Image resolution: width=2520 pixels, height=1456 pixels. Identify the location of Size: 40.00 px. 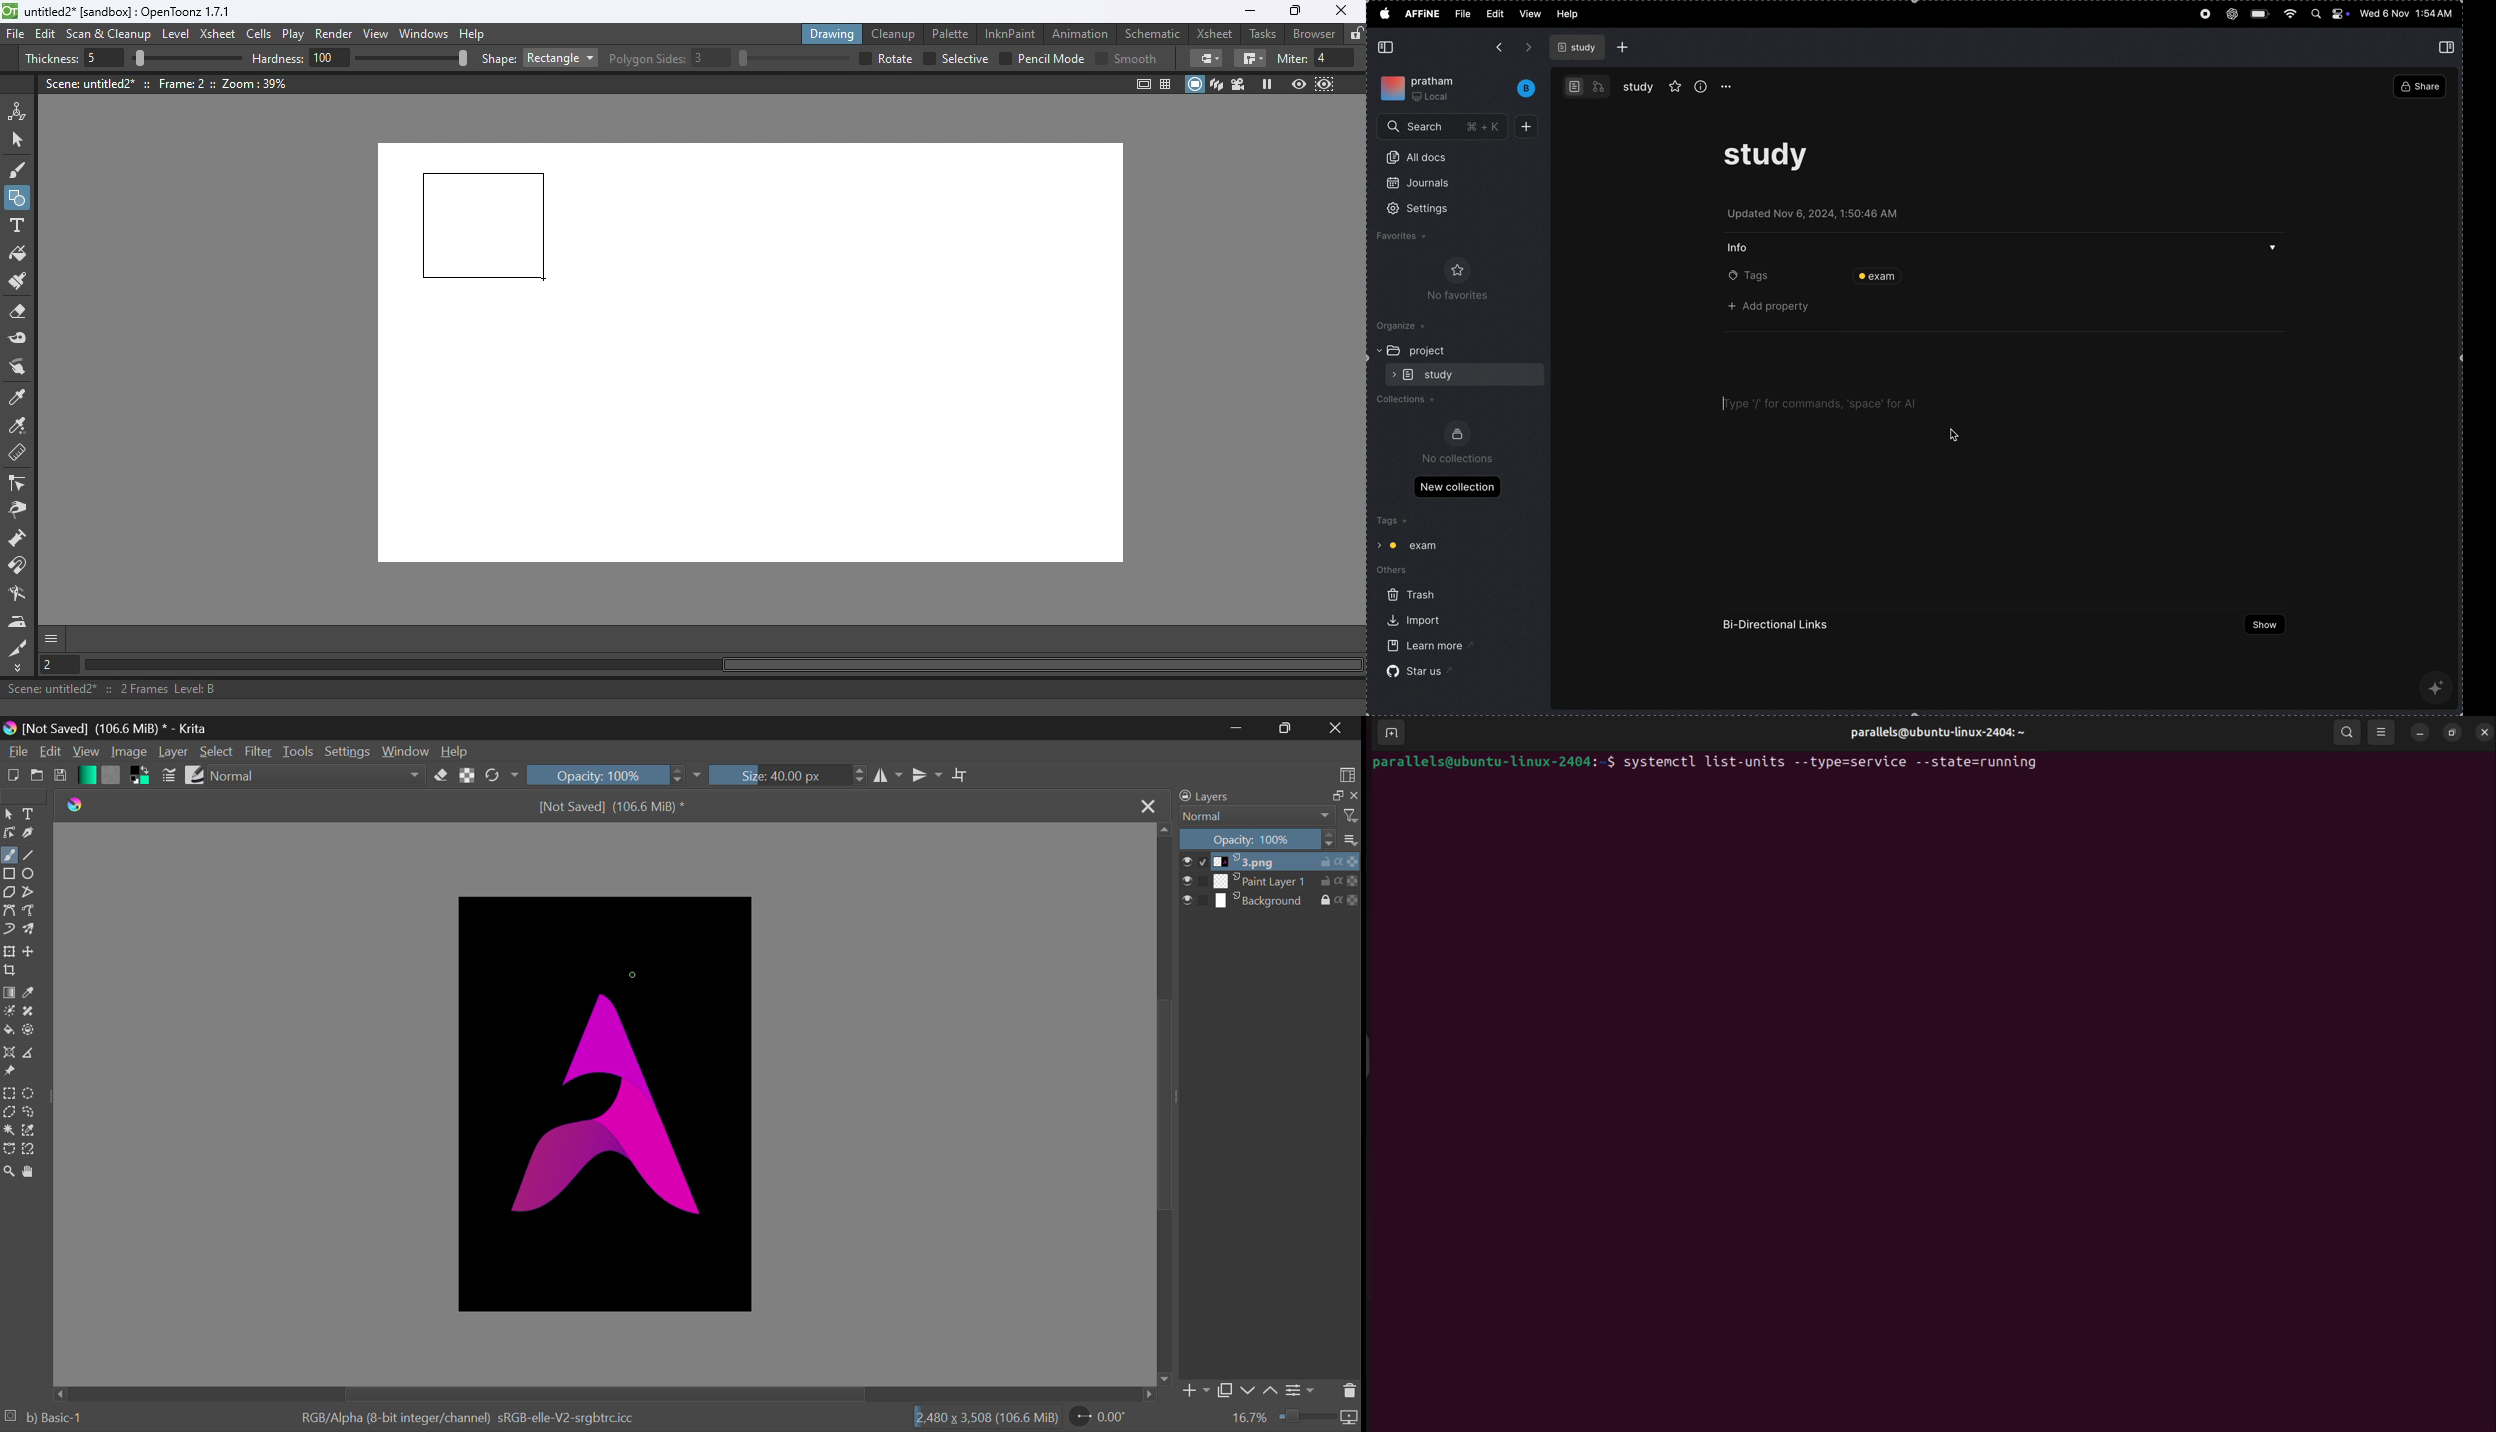
(792, 776).